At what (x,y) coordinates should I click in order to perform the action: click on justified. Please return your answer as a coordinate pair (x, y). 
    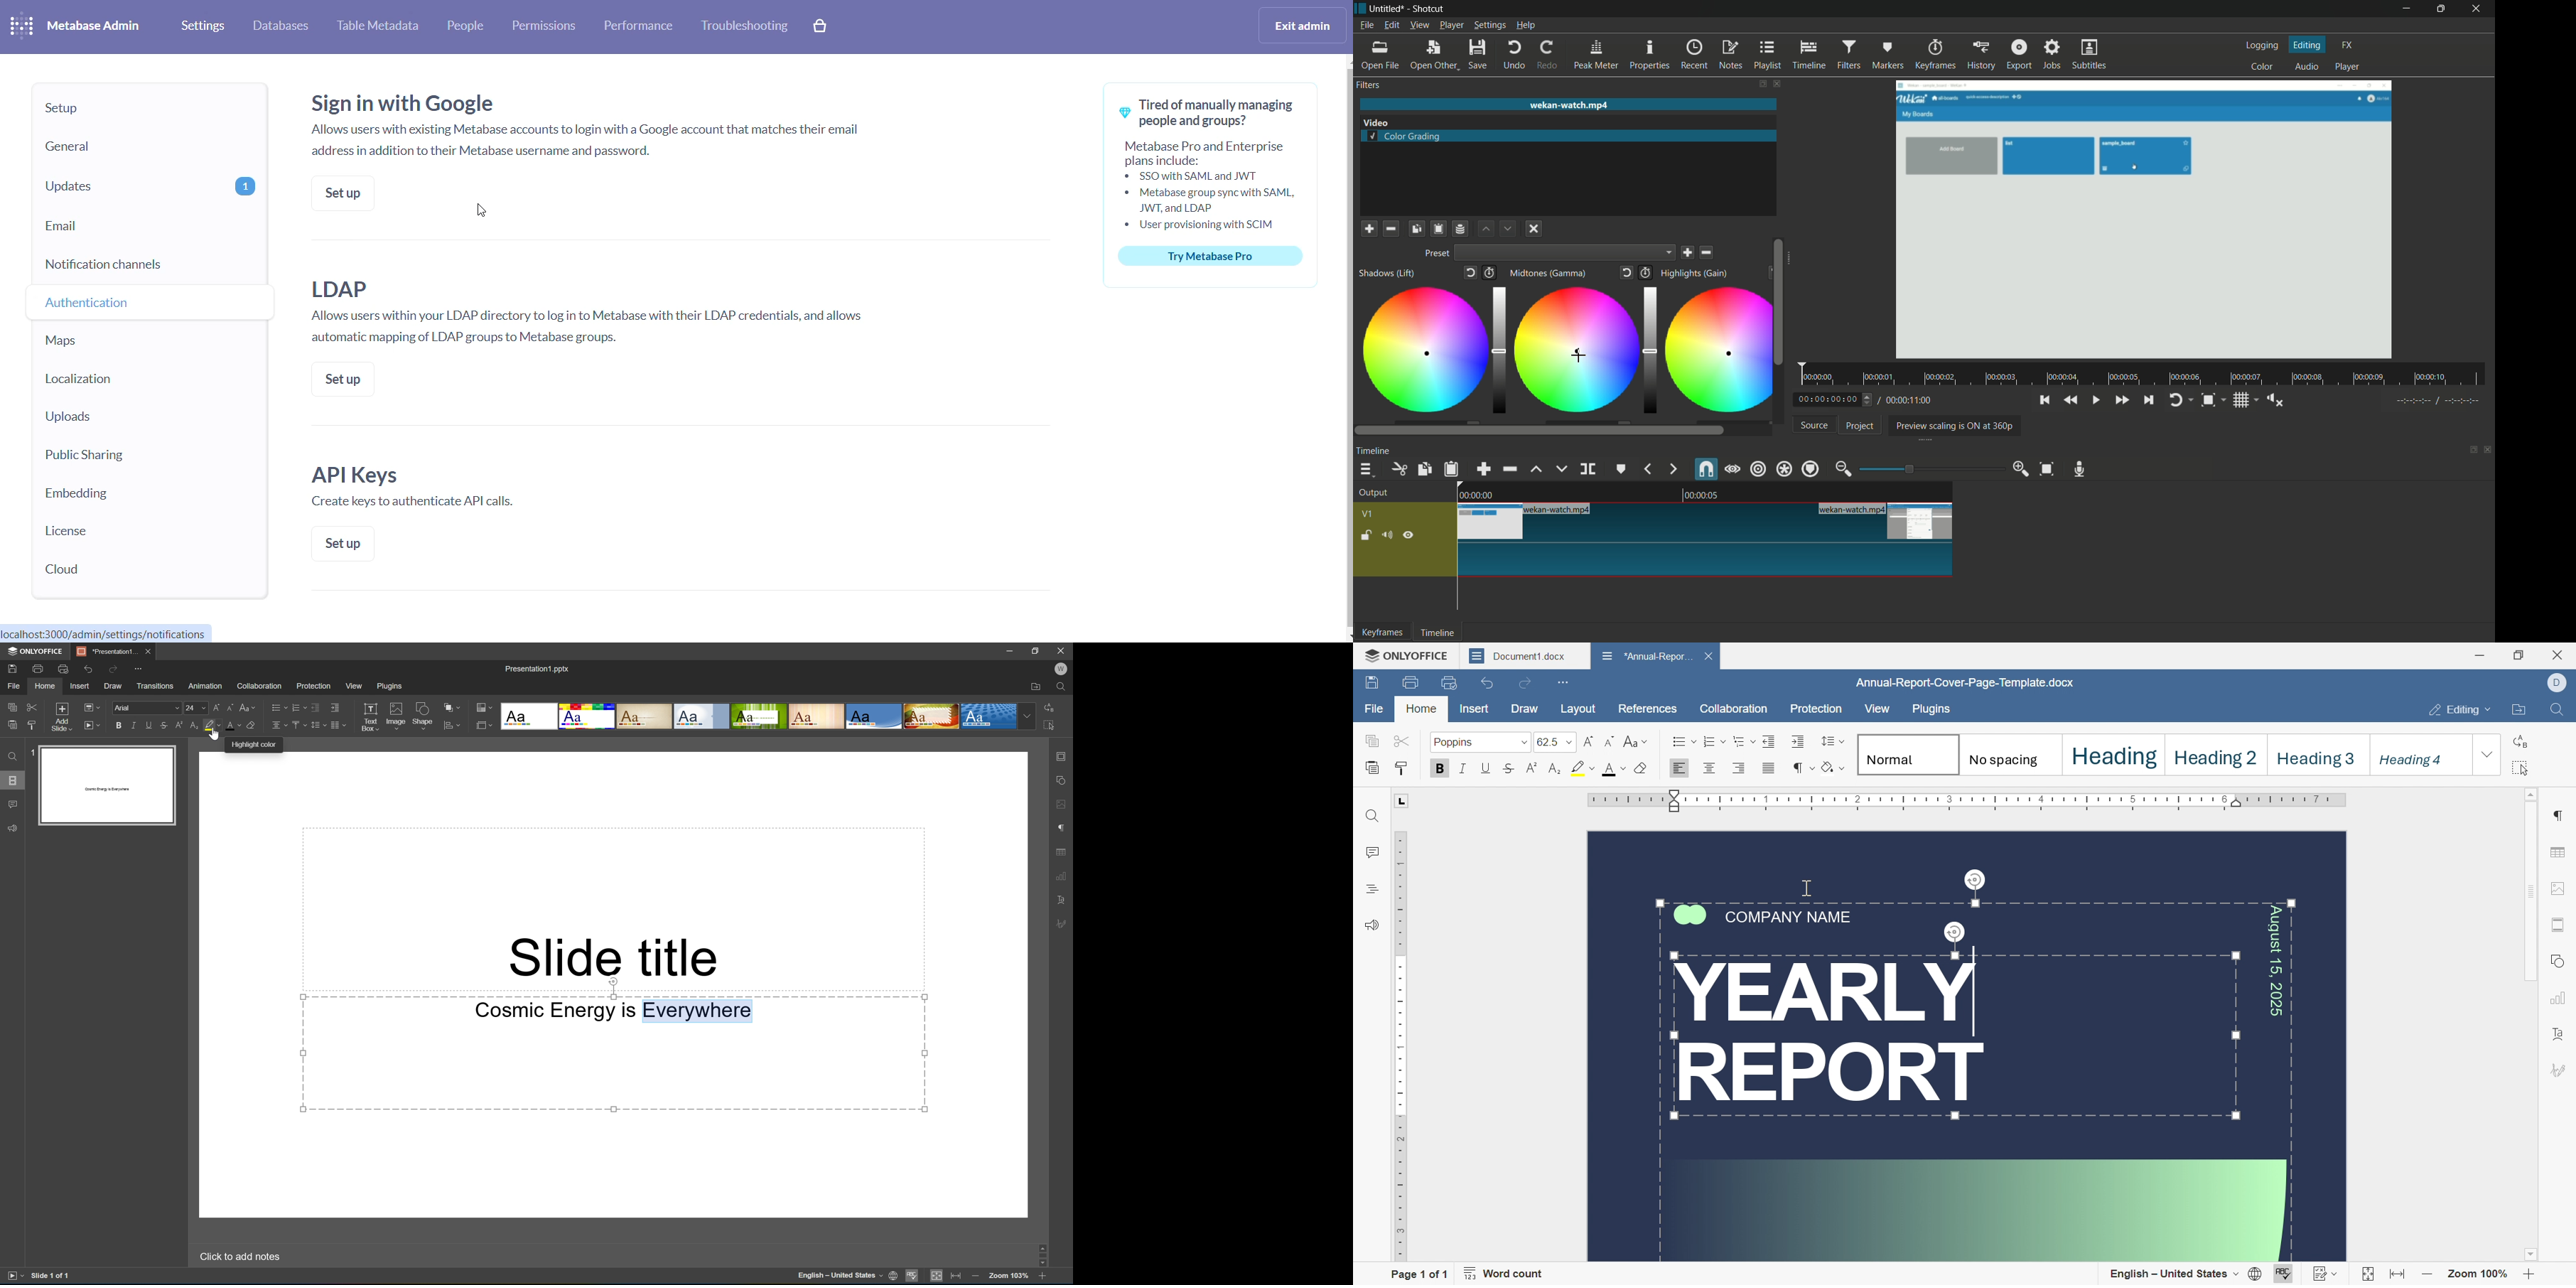
    Looking at the image, I should click on (1772, 769).